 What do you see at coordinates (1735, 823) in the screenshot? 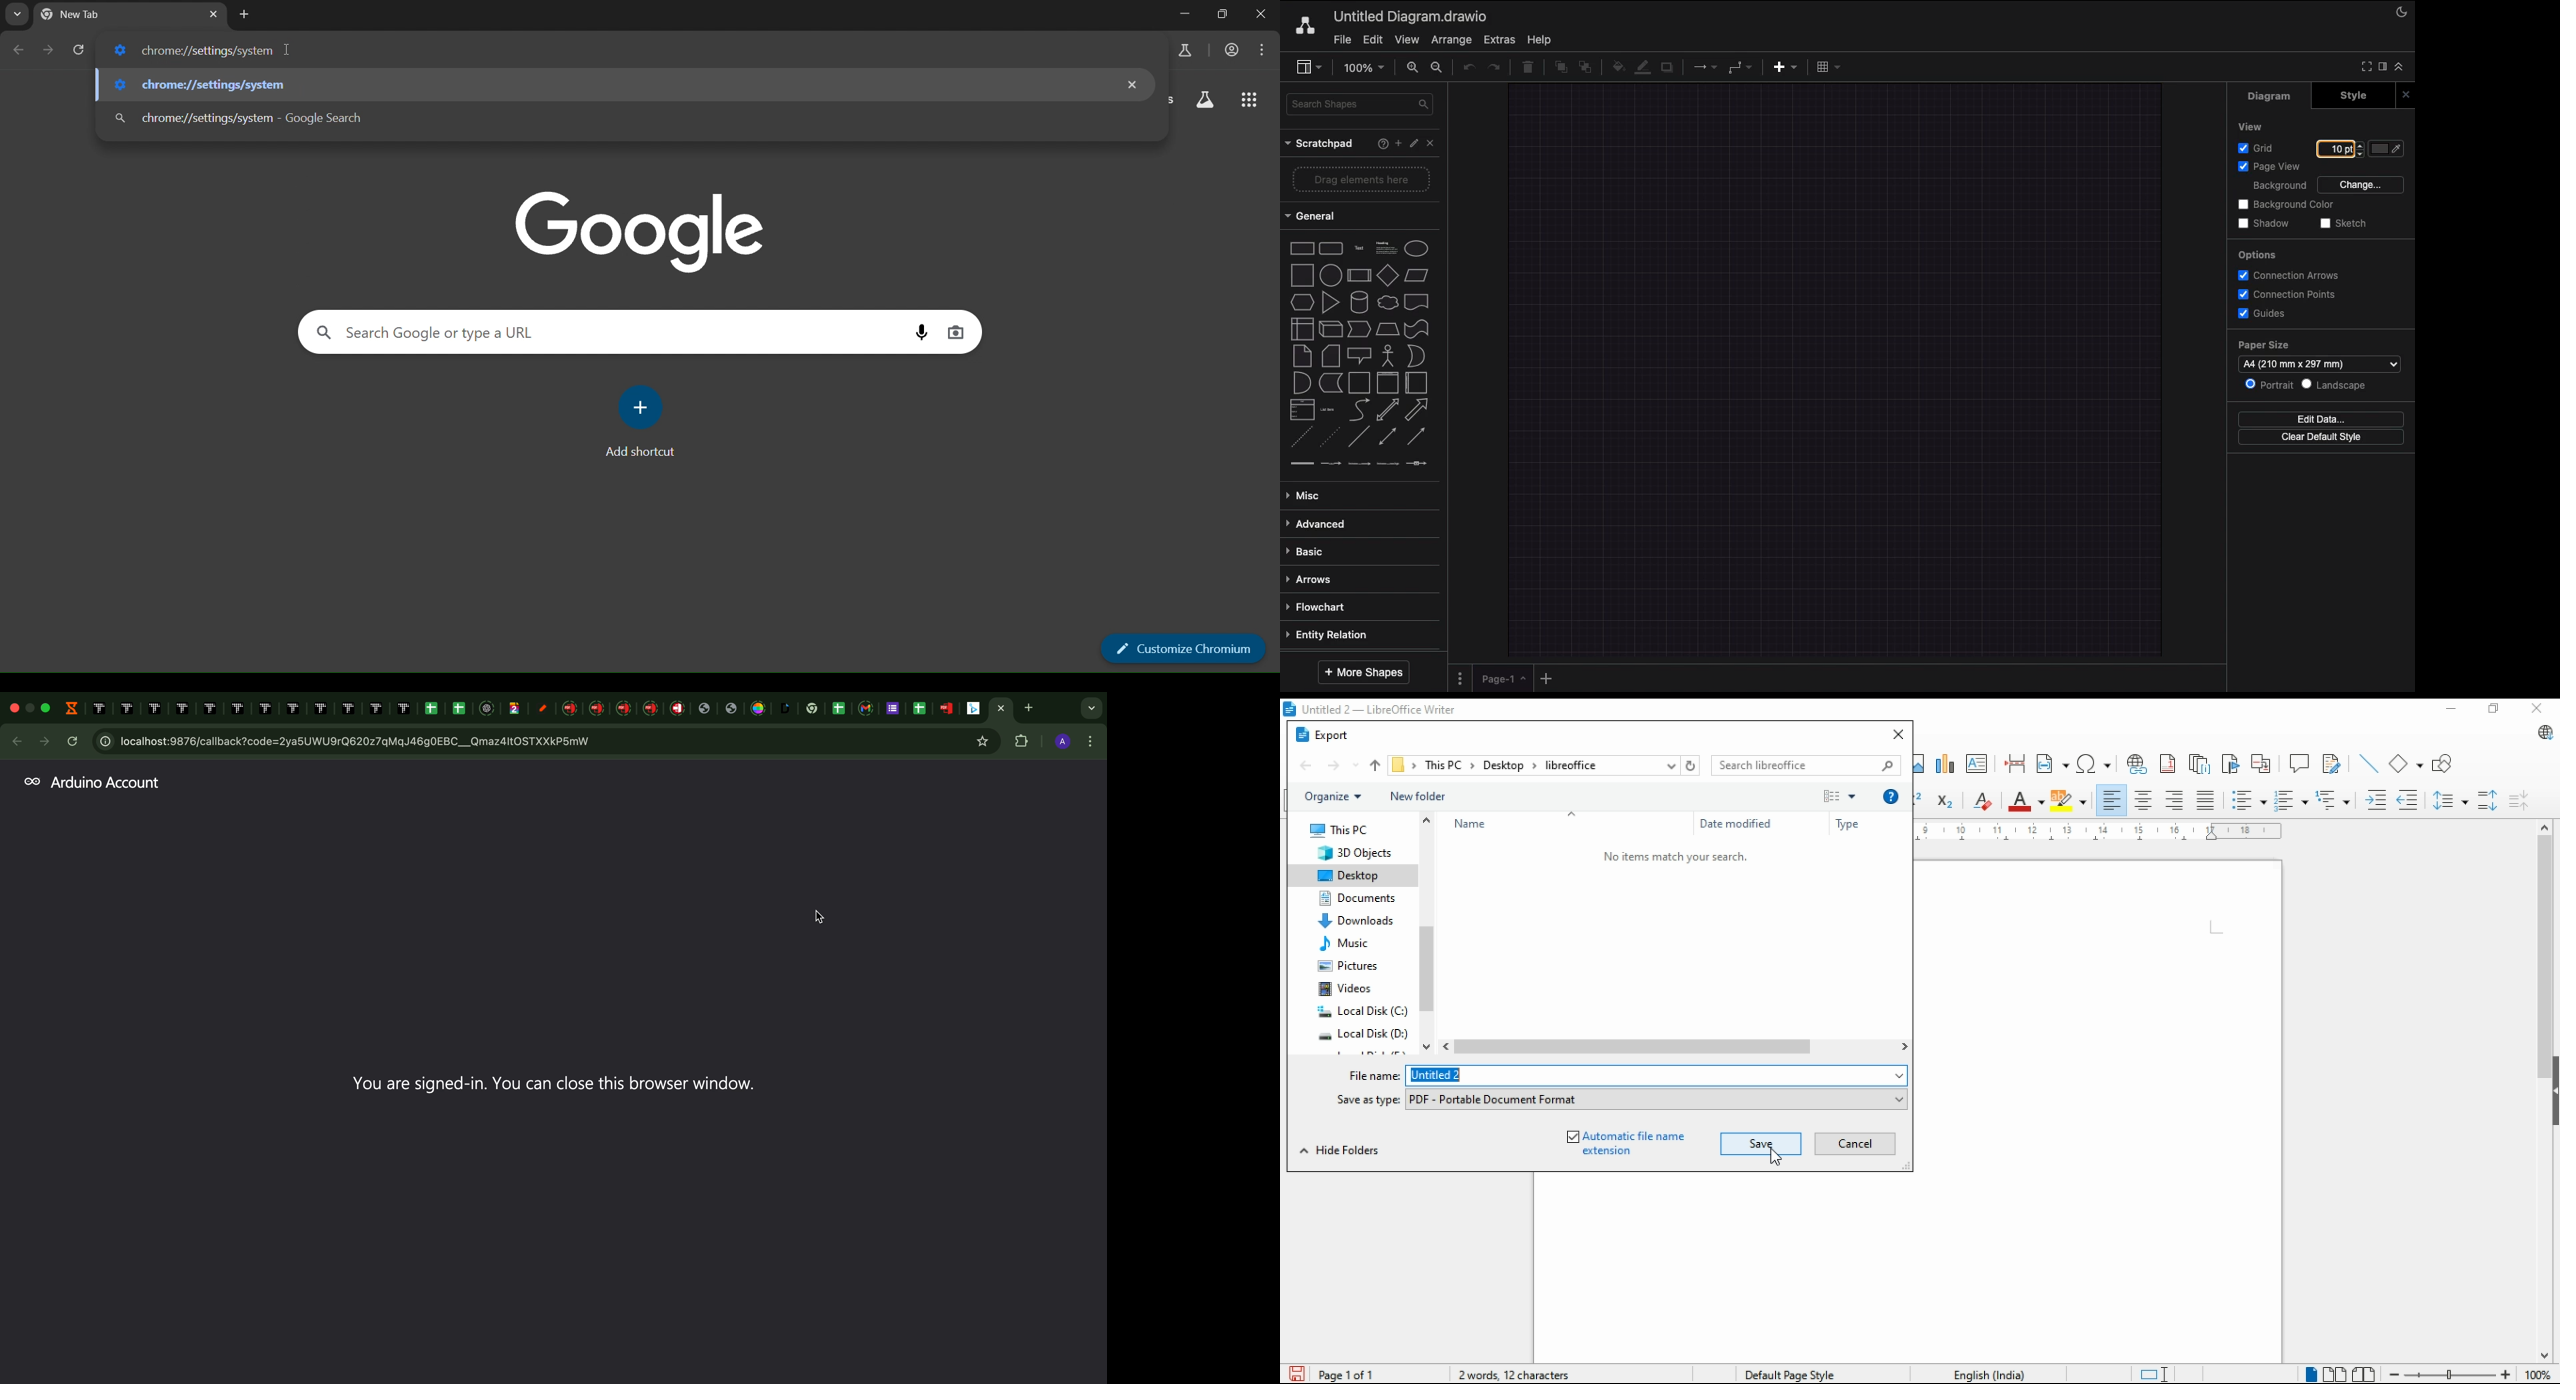
I see `date modified` at bounding box center [1735, 823].